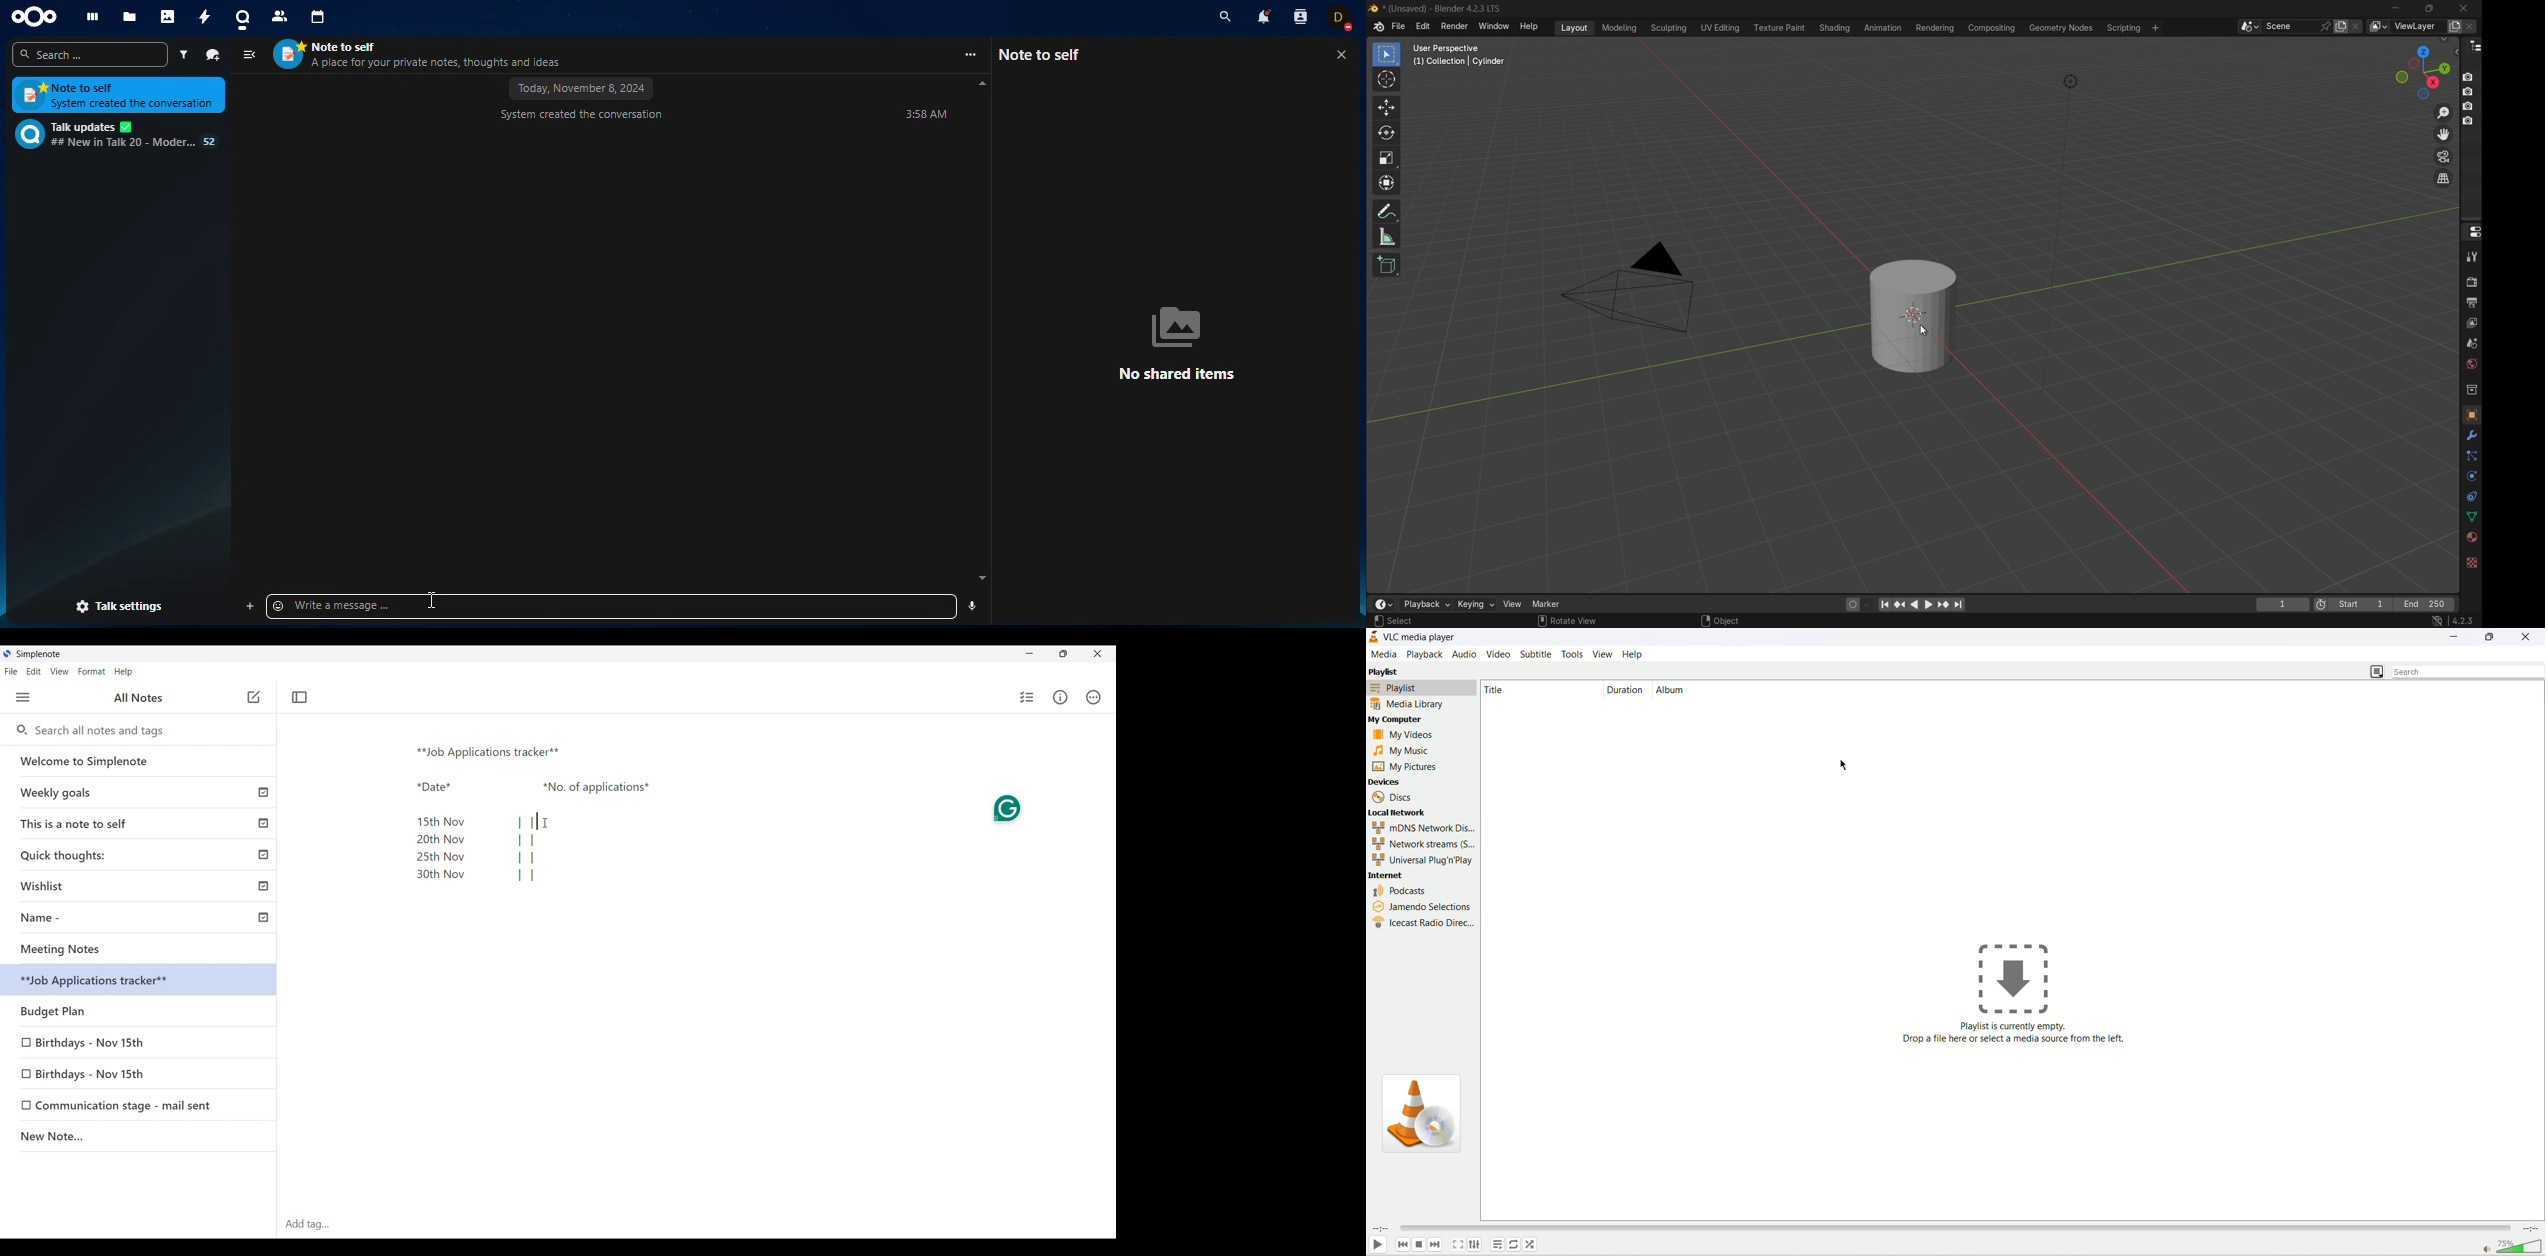 The width and height of the screenshot is (2548, 1260). What do you see at coordinates (1378, 27) in the screenshot?
I see `logo` at bounding box center [1378, 27].